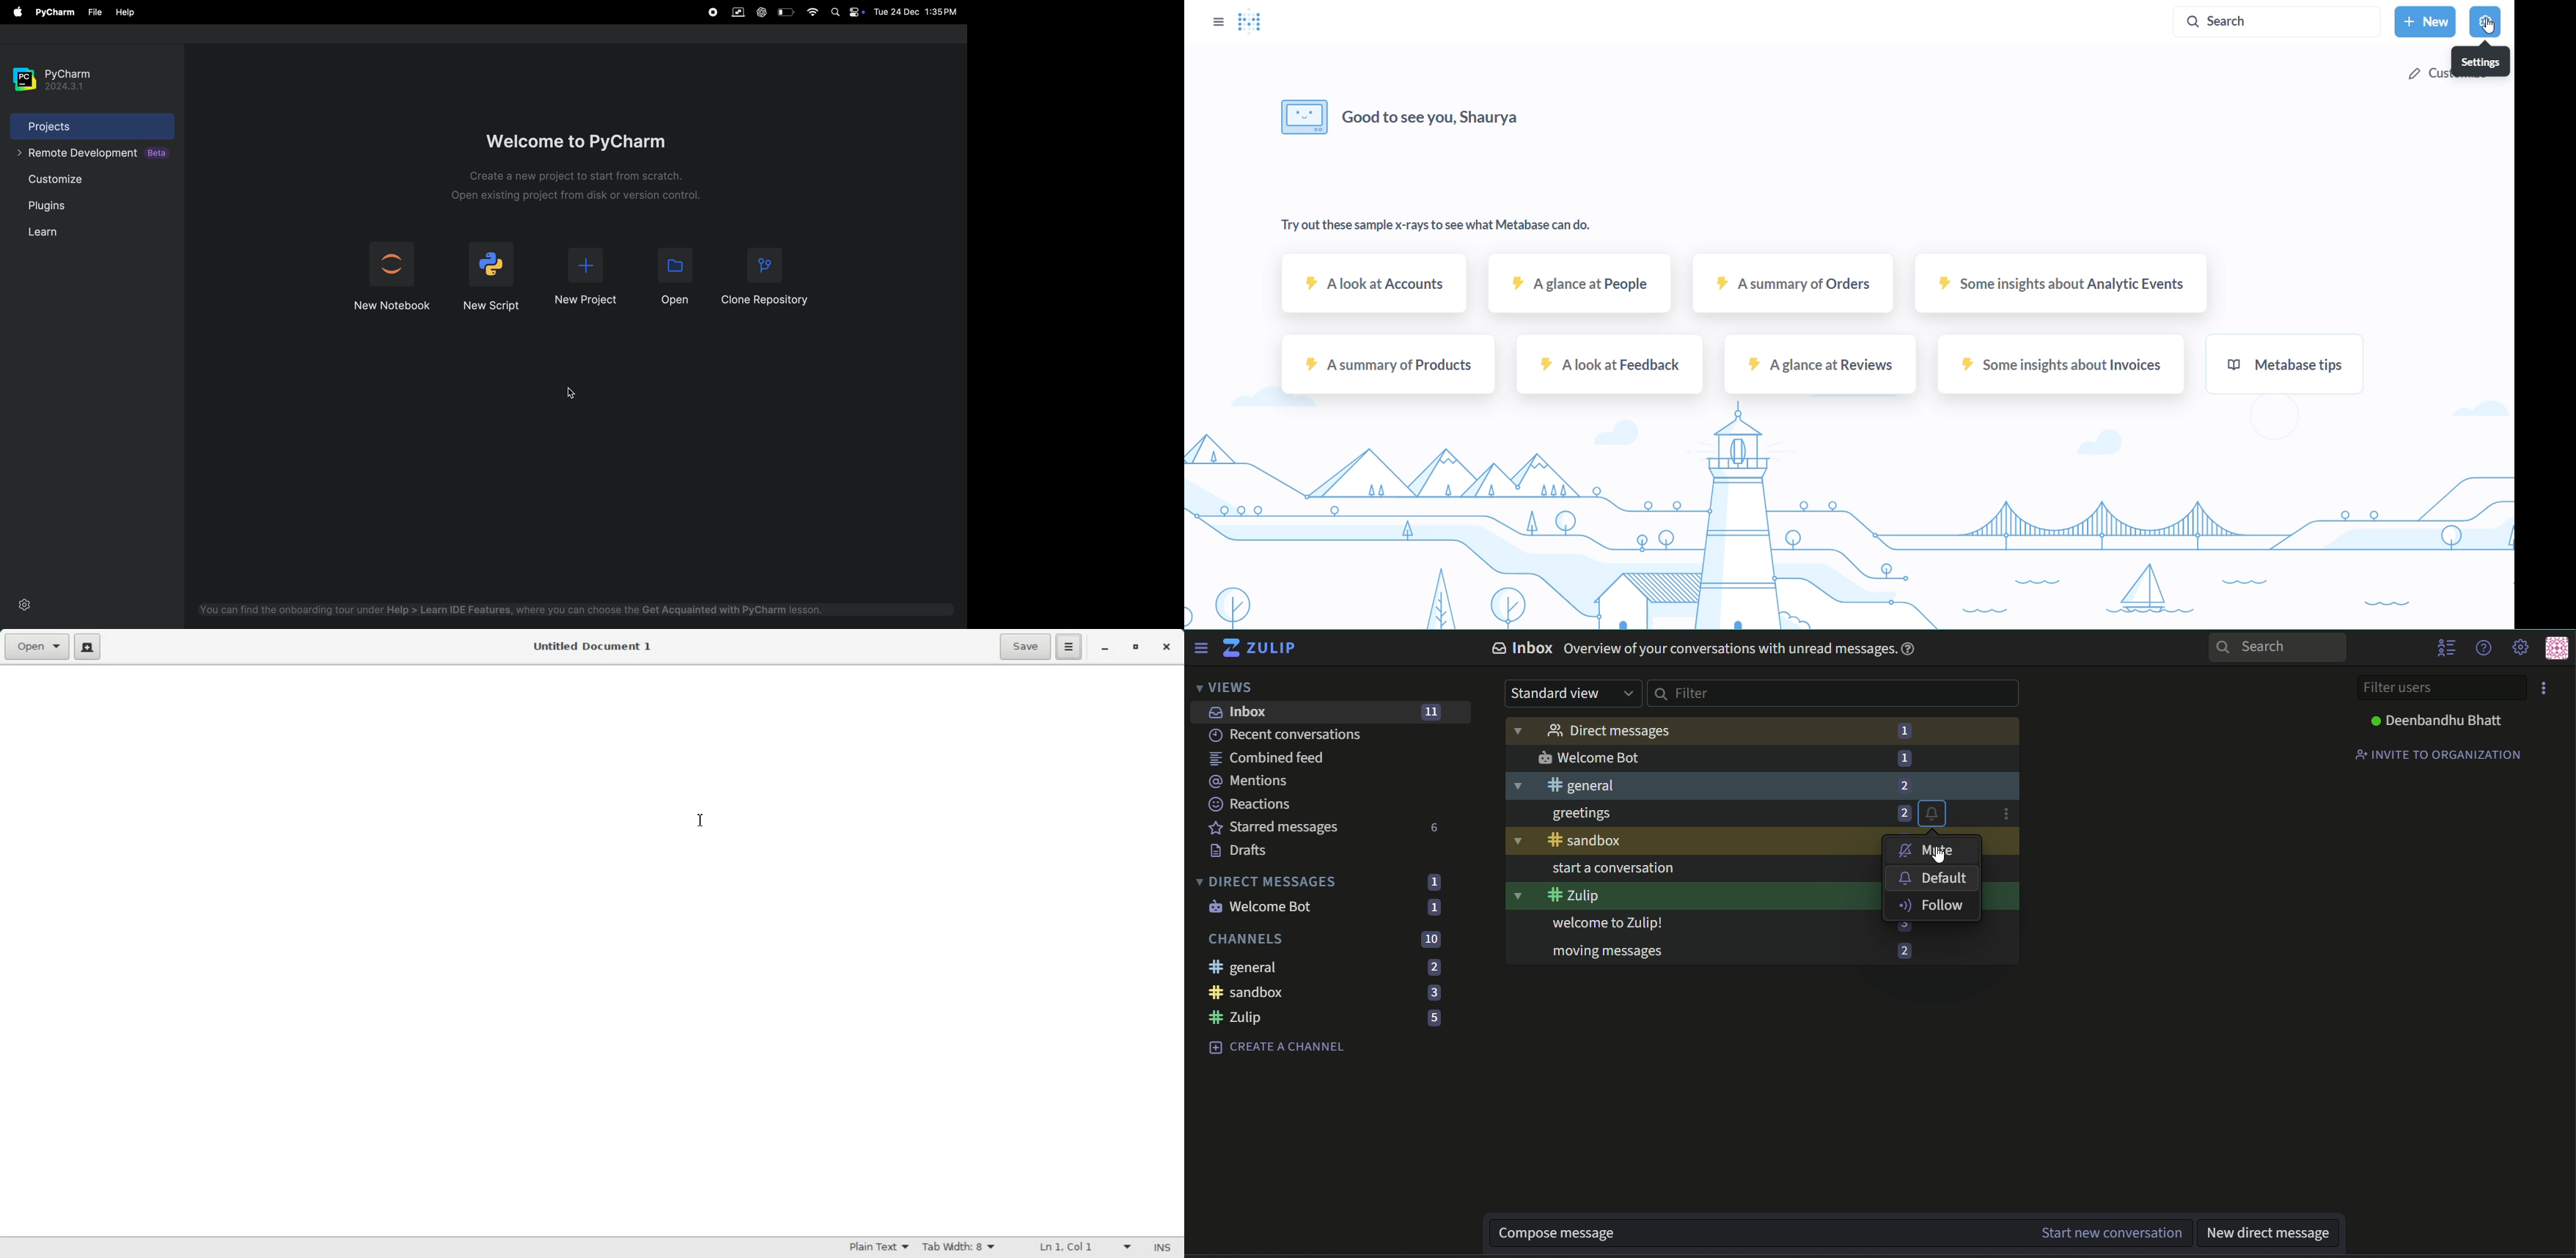 The image size is (2576, 1260). What do you see at coordinates (1905, 759) in the screenshot?
I see `number` at bounding box center [1905, 759].